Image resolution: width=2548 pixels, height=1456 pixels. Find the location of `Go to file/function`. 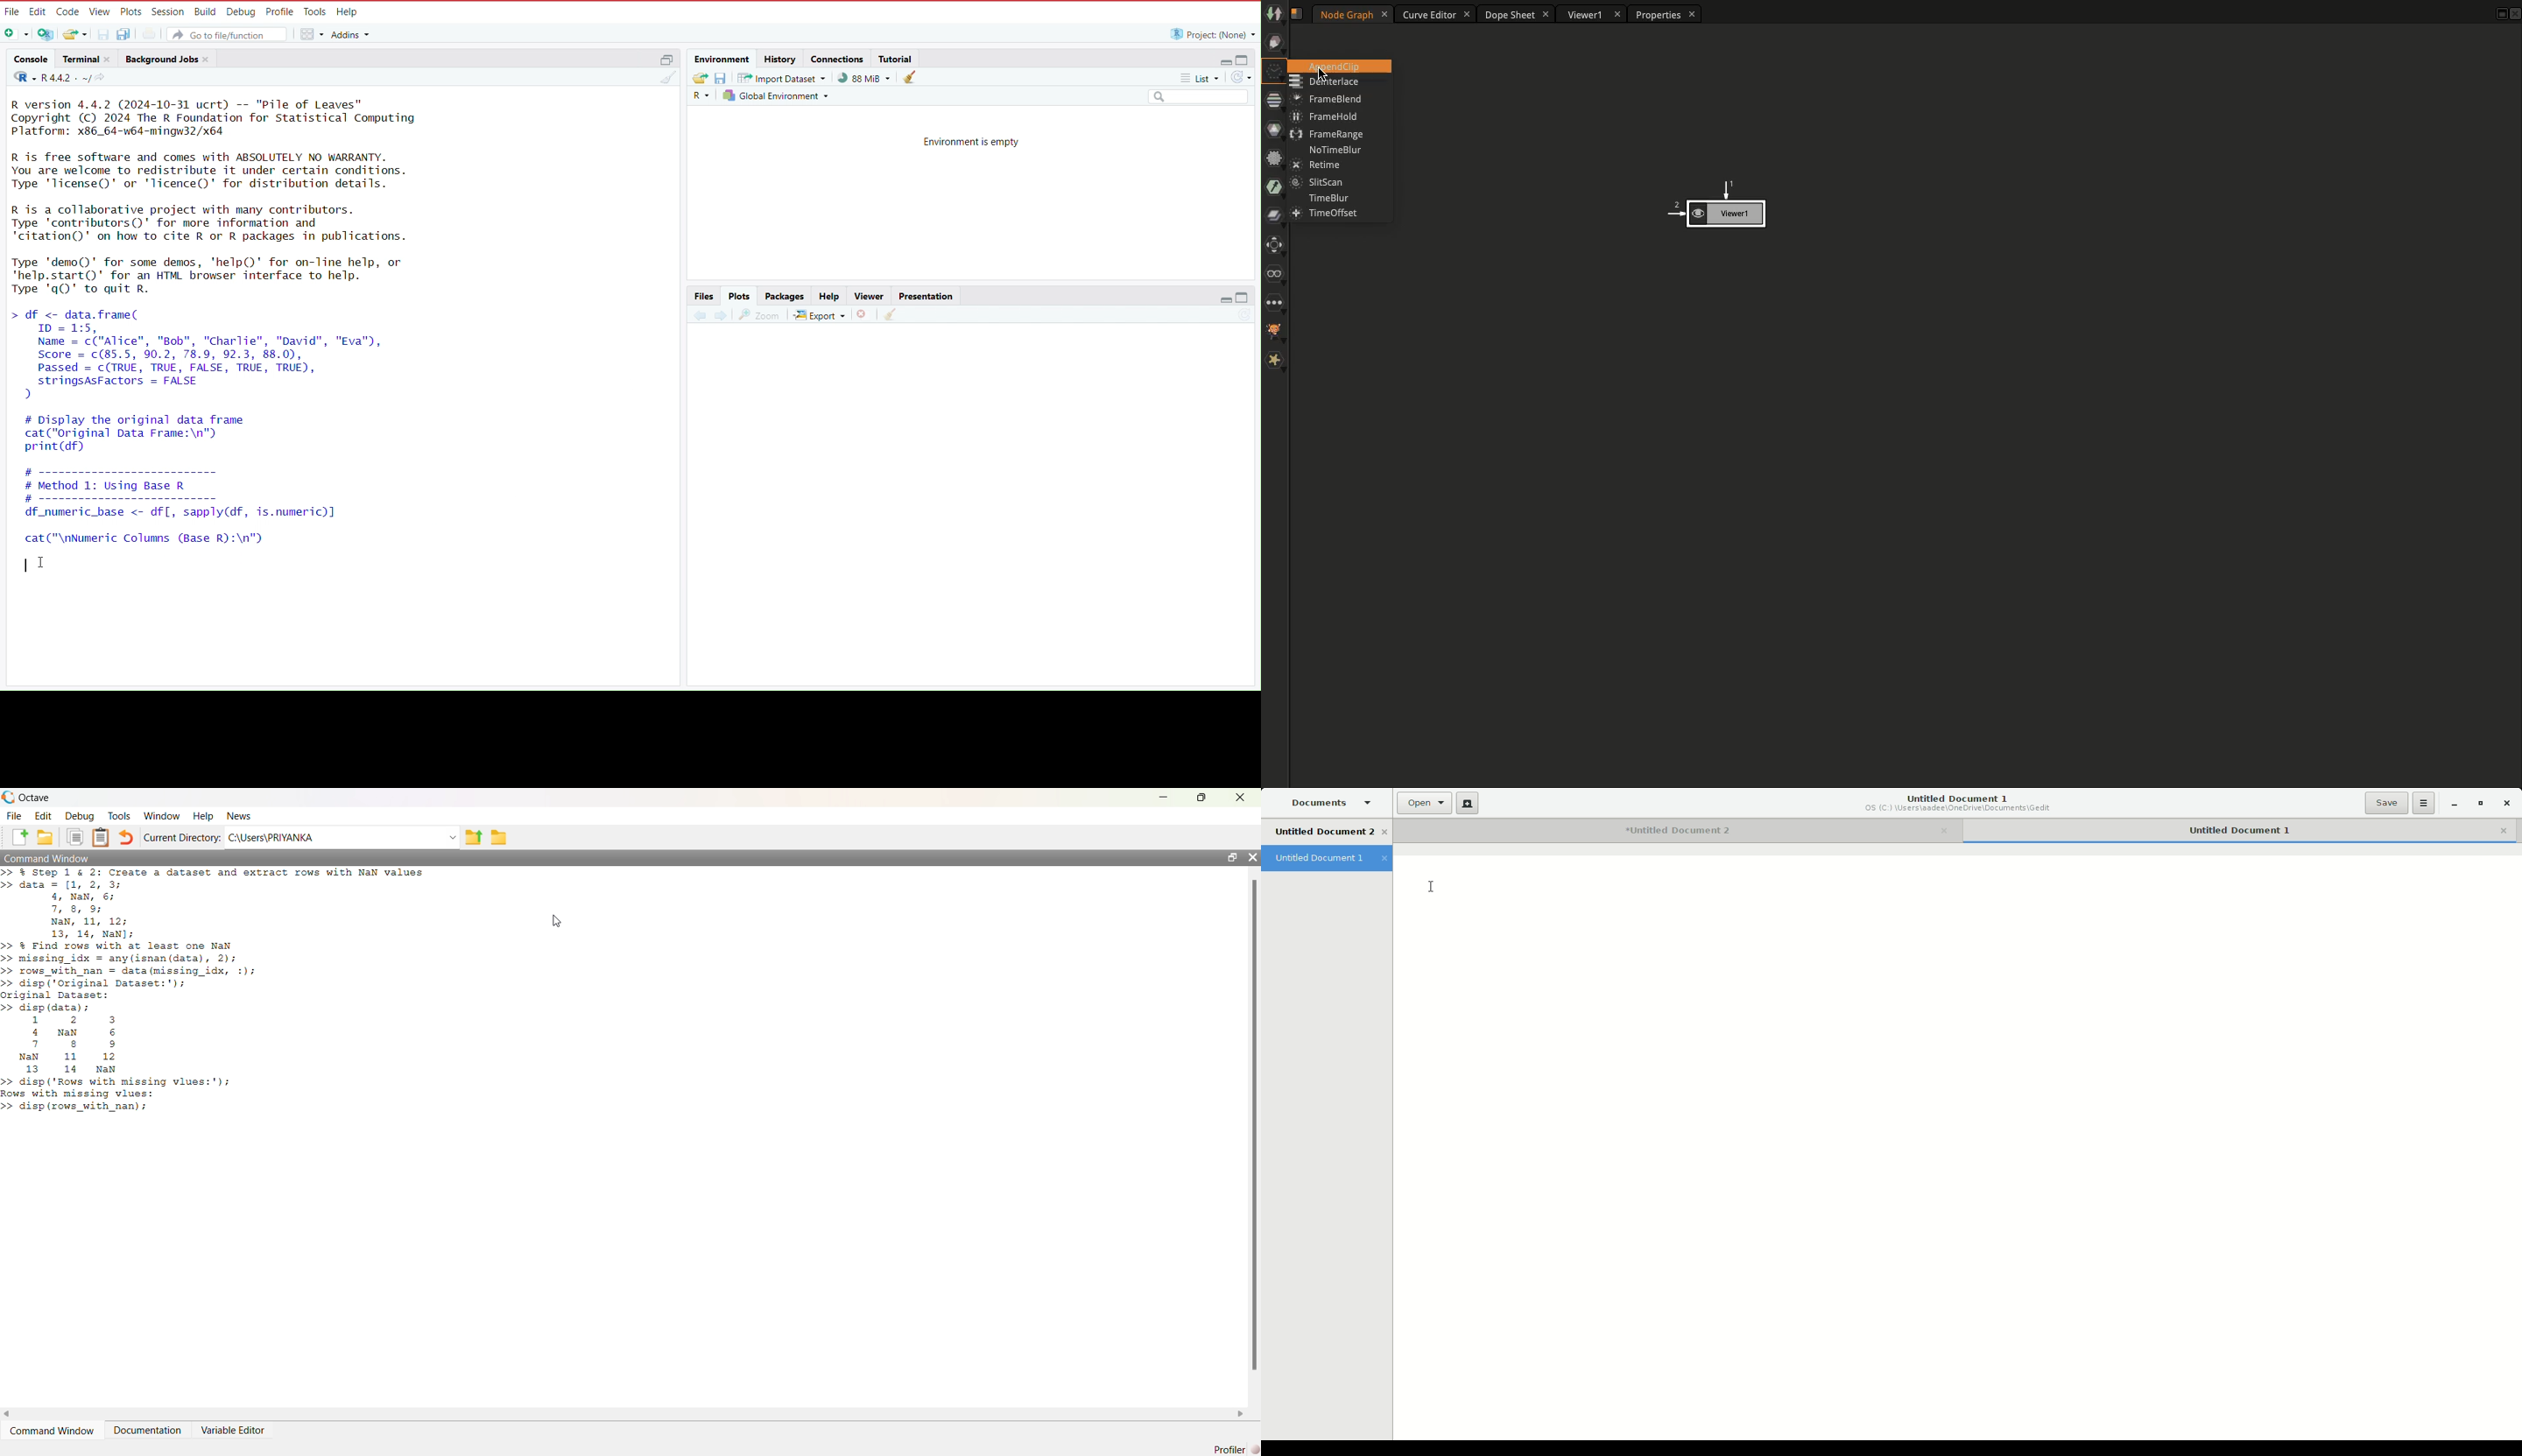

Go to file/function is located at coordinates (229, 34).